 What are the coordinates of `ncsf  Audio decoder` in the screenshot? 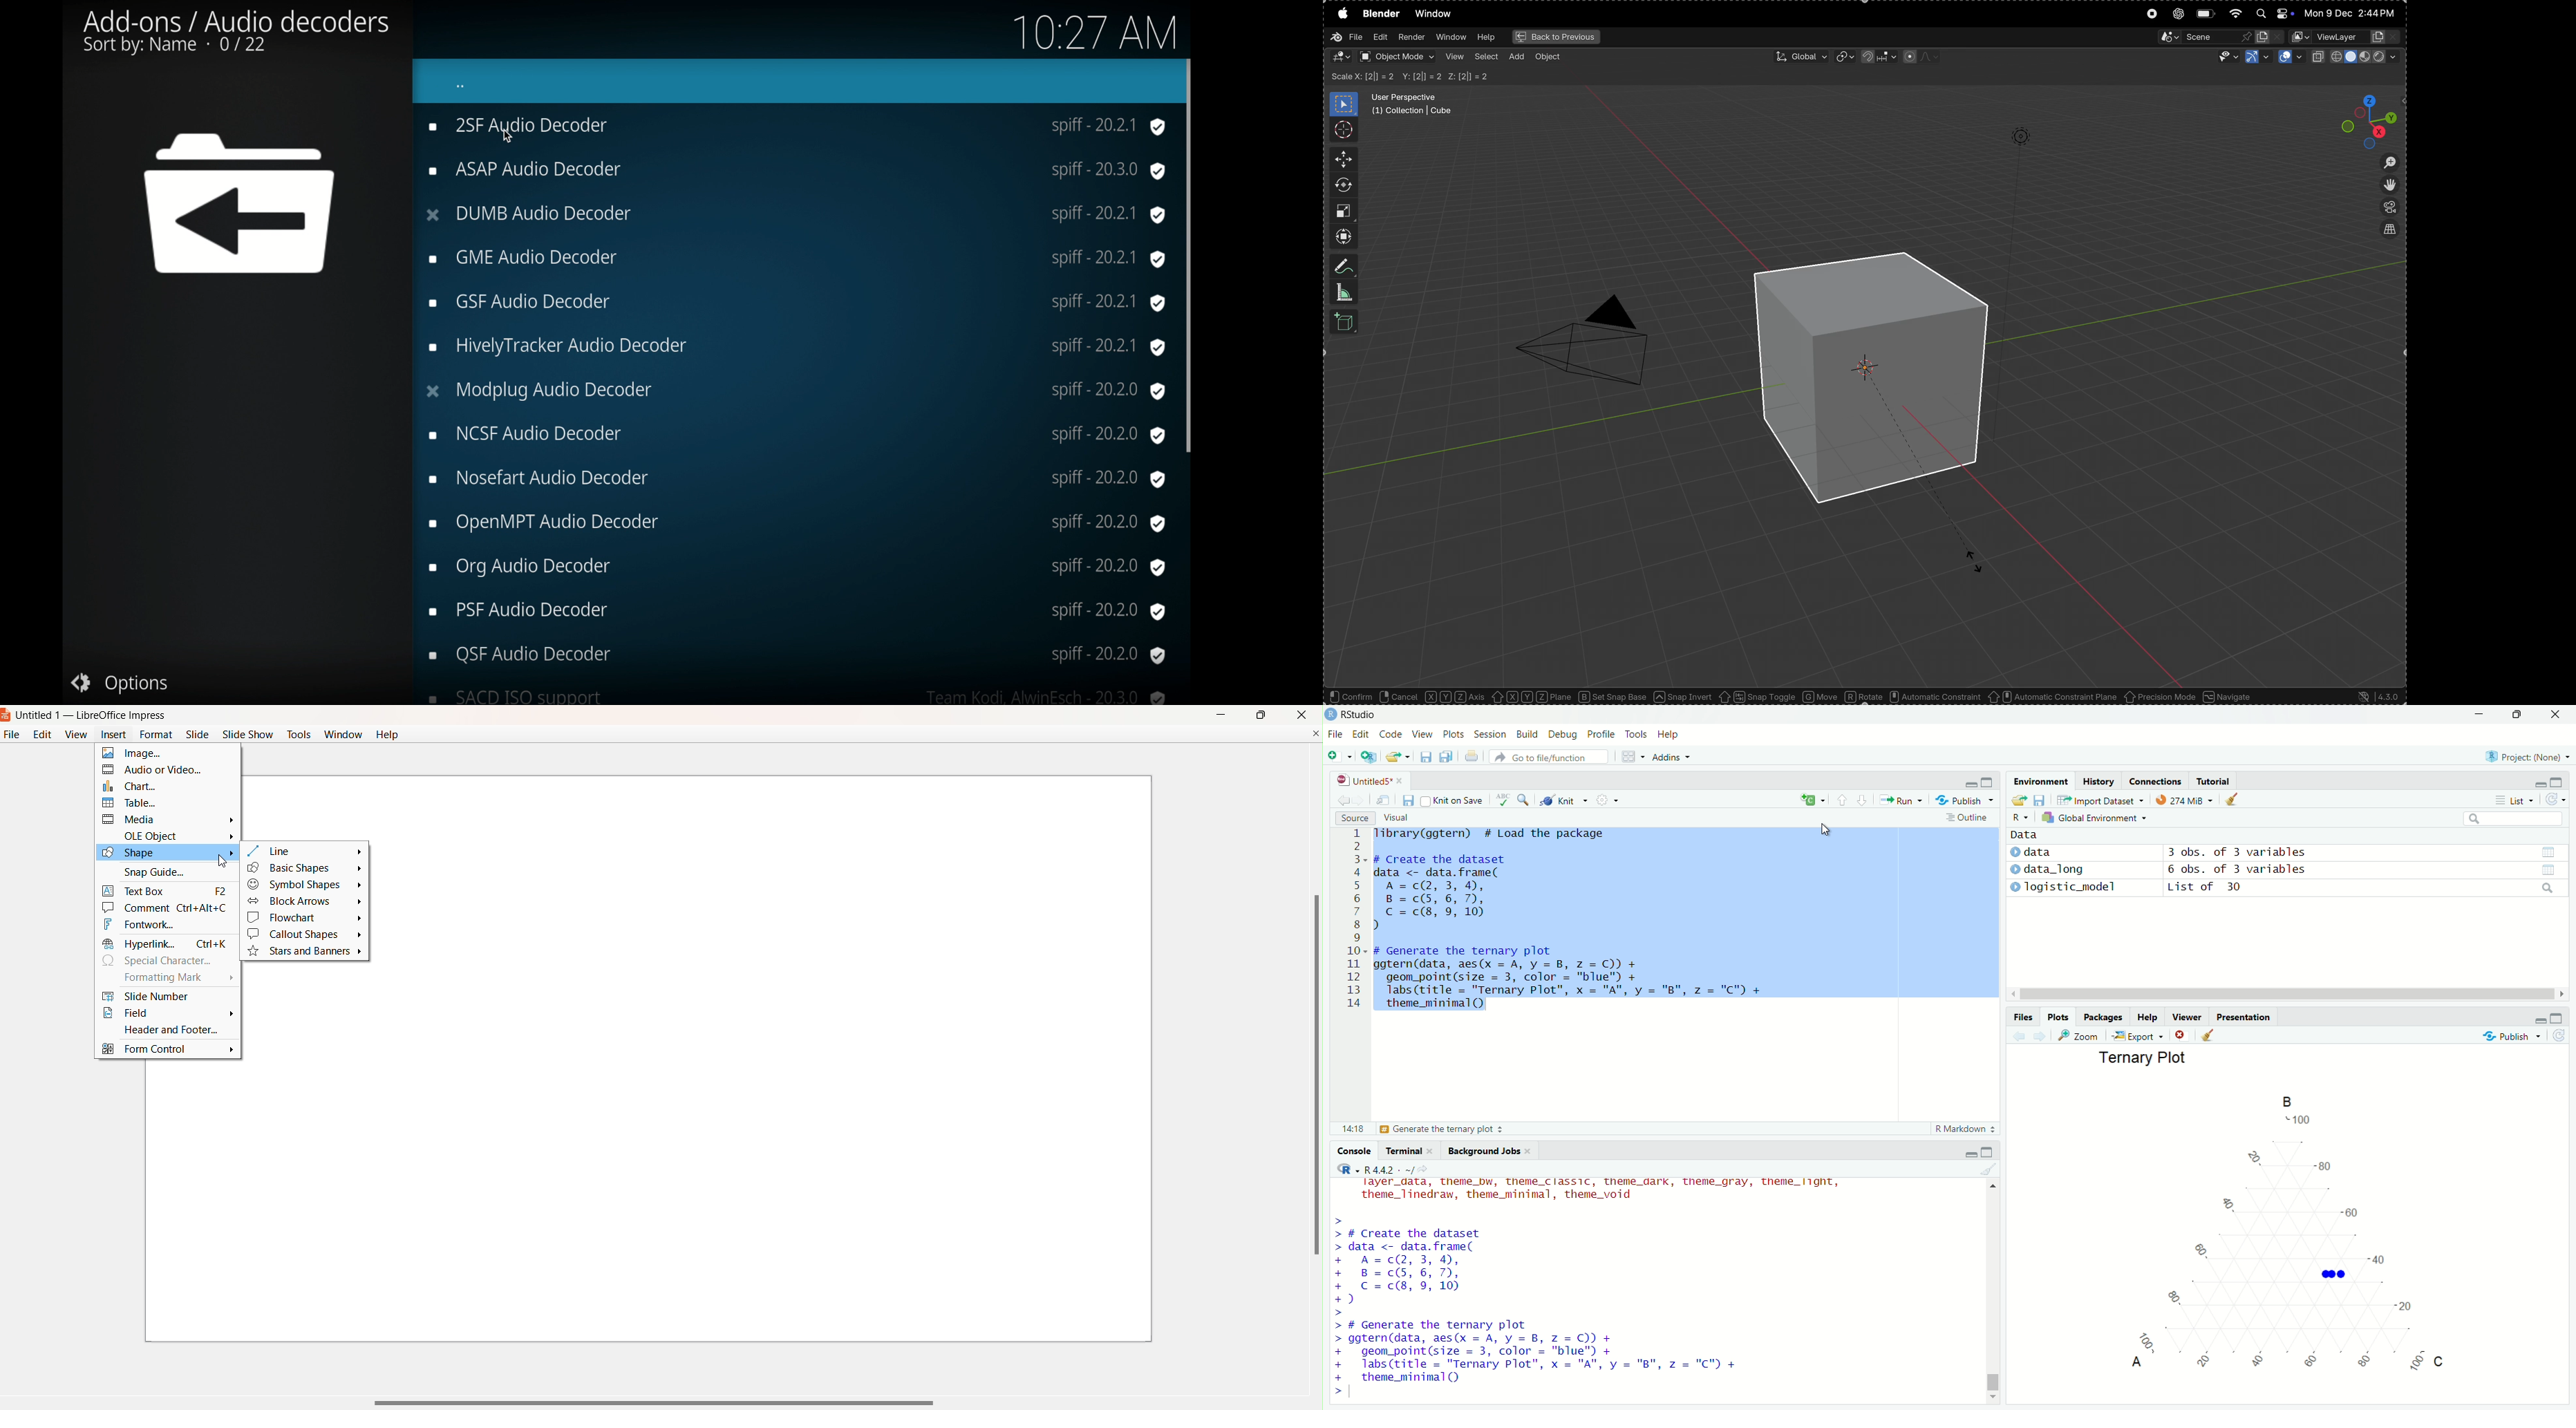 It's located at (796, 435).